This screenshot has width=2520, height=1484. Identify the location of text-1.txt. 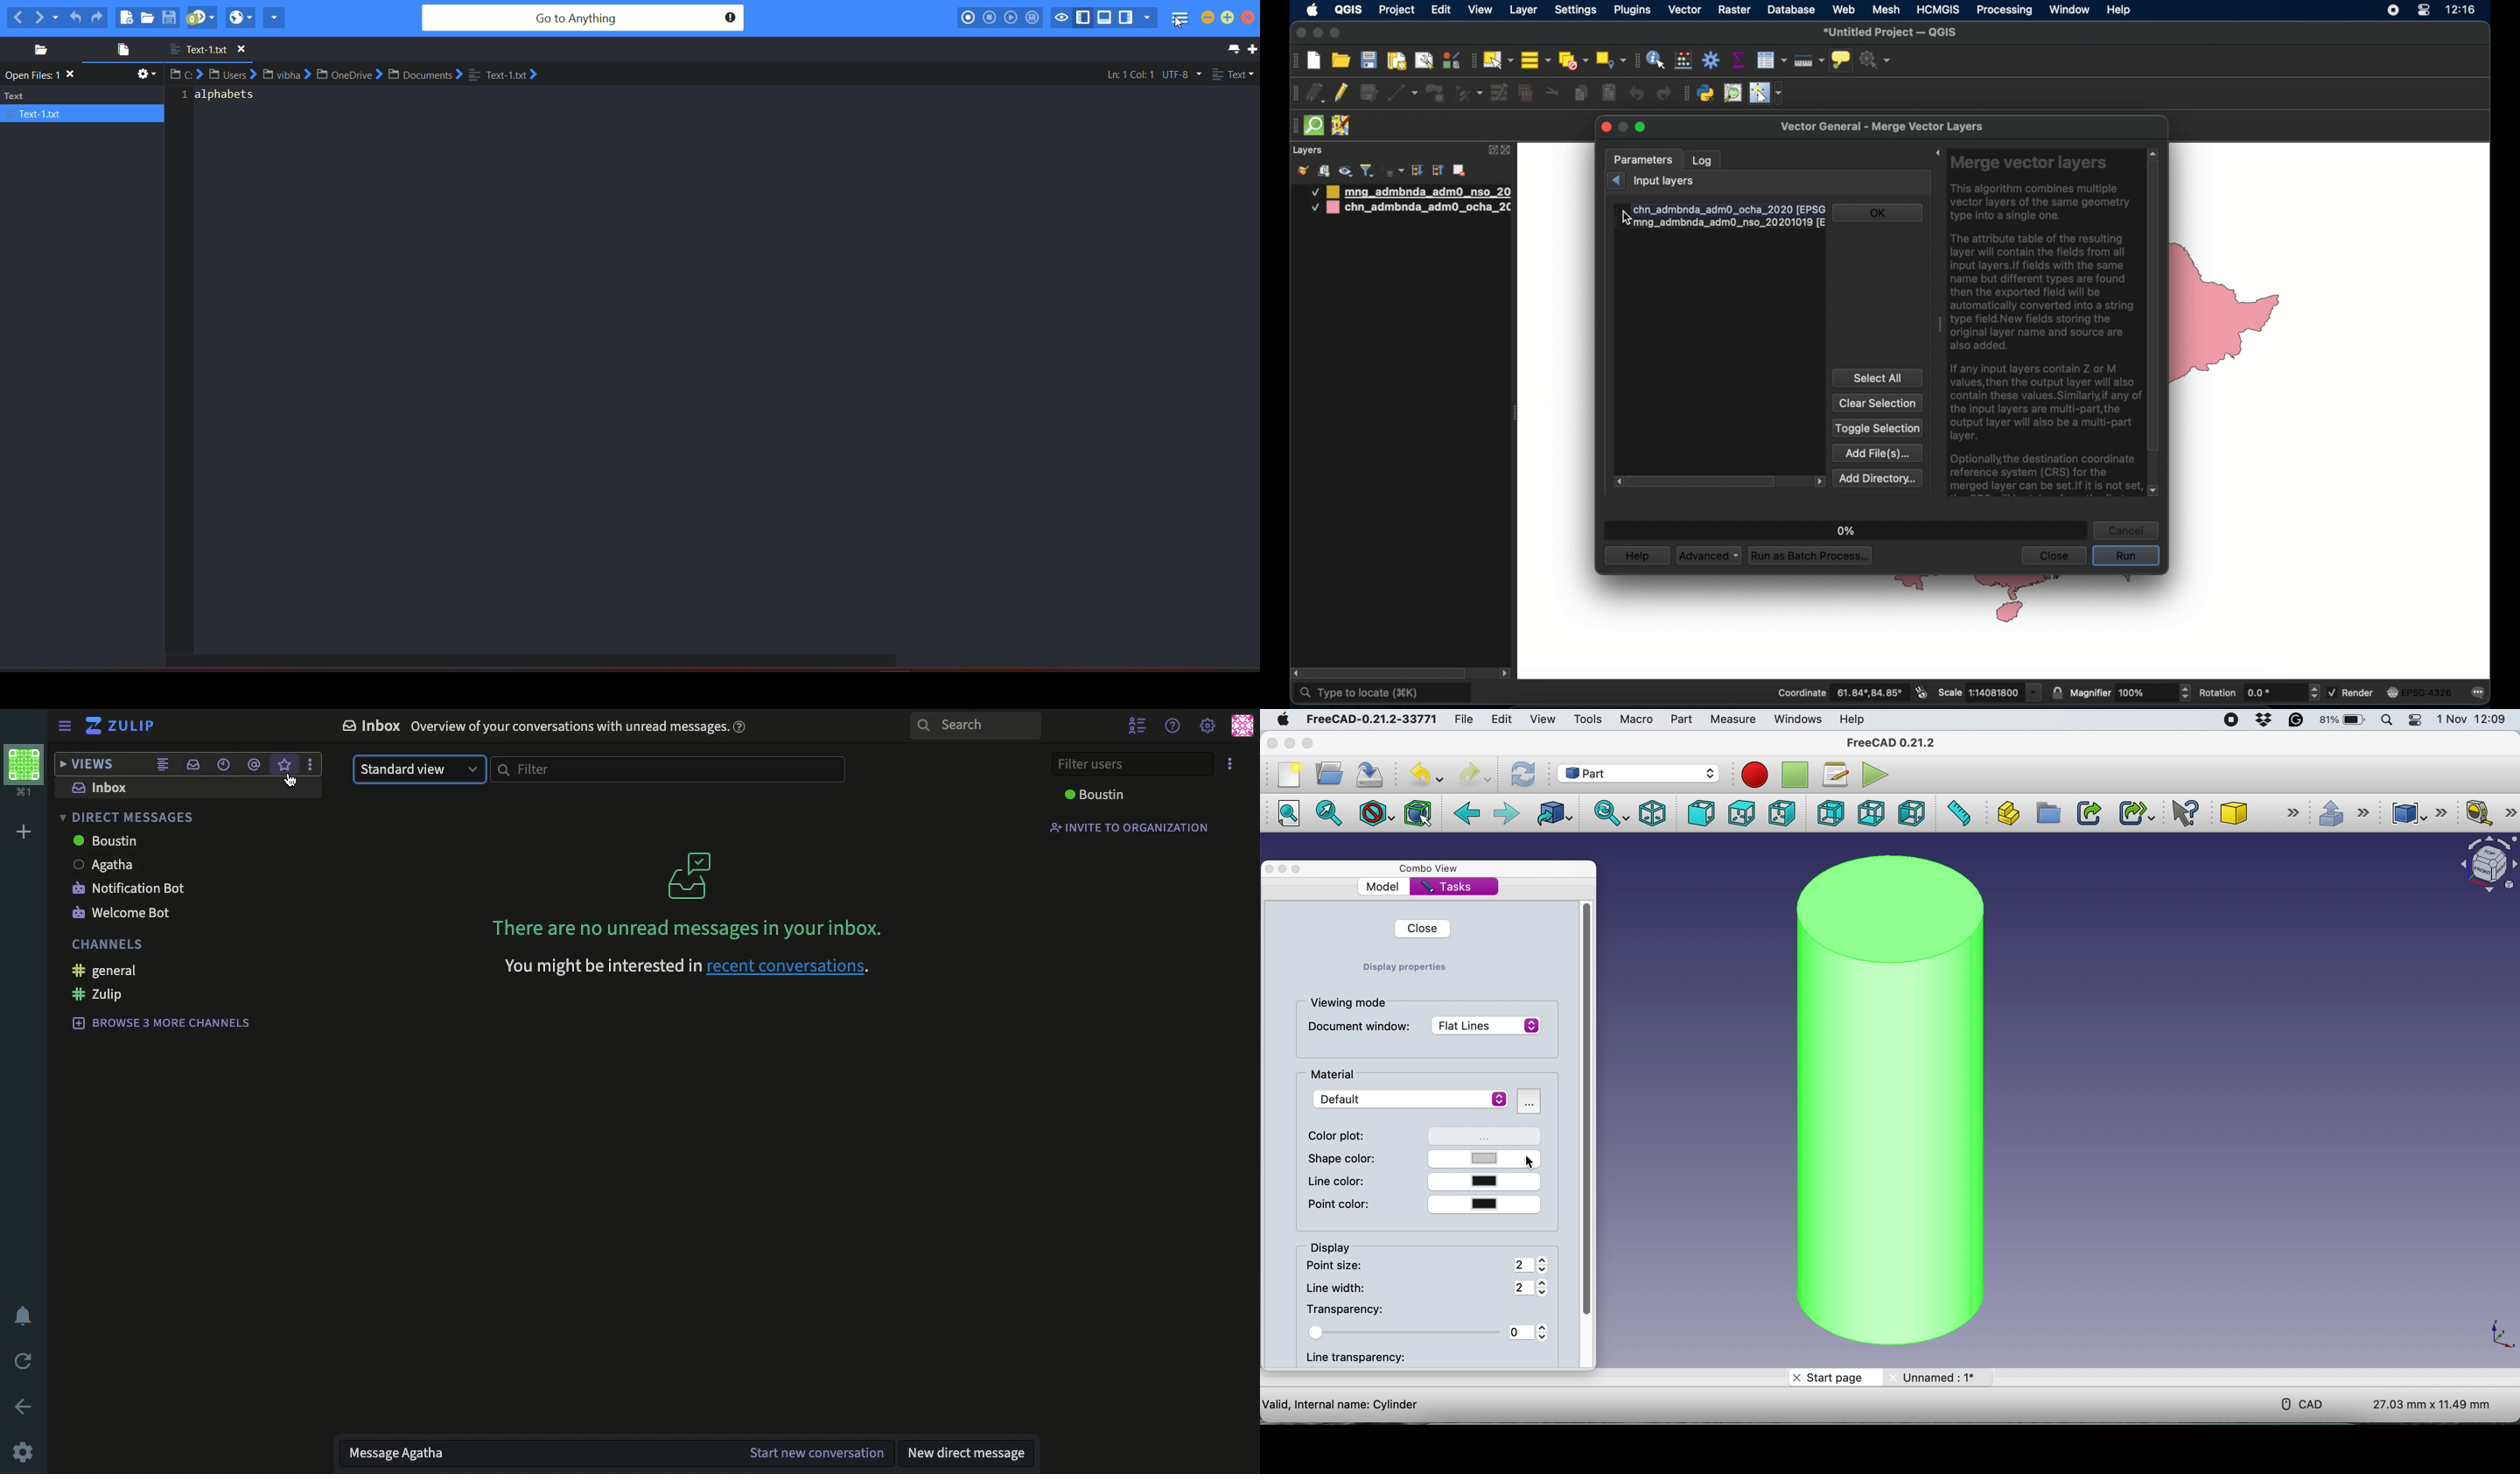
(213, 50).